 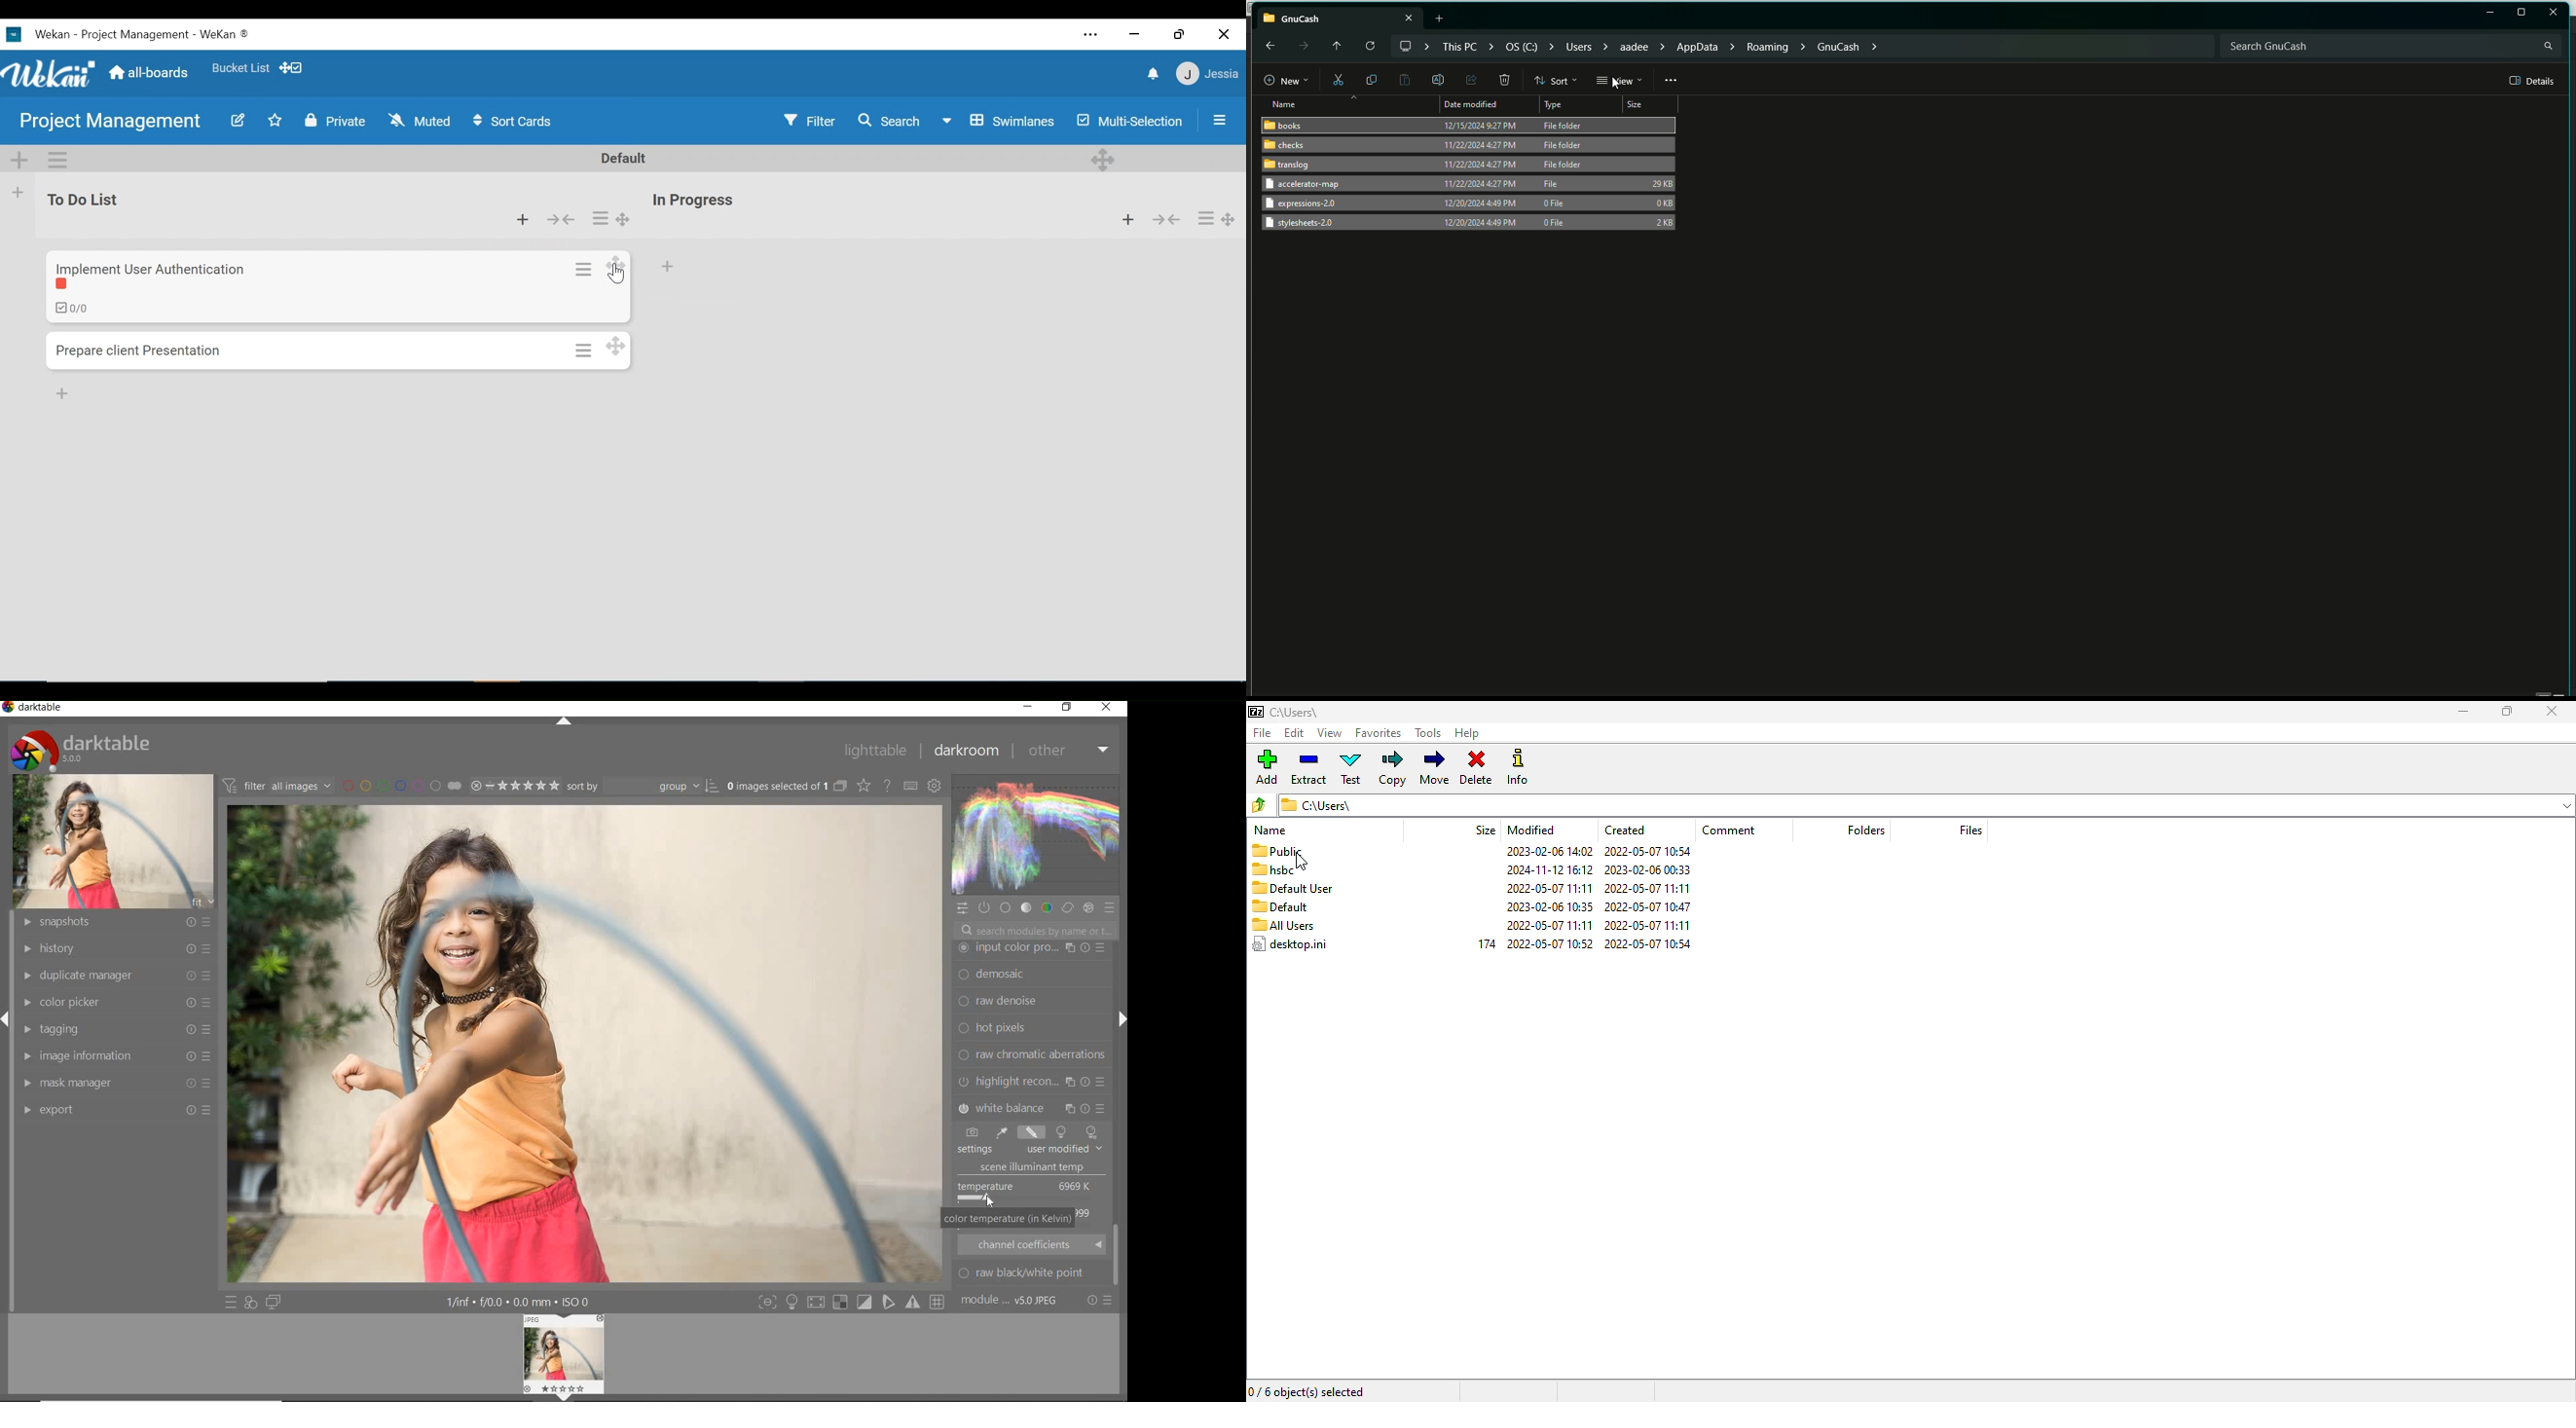 I want to click on books, so click(x=1285, y=126).